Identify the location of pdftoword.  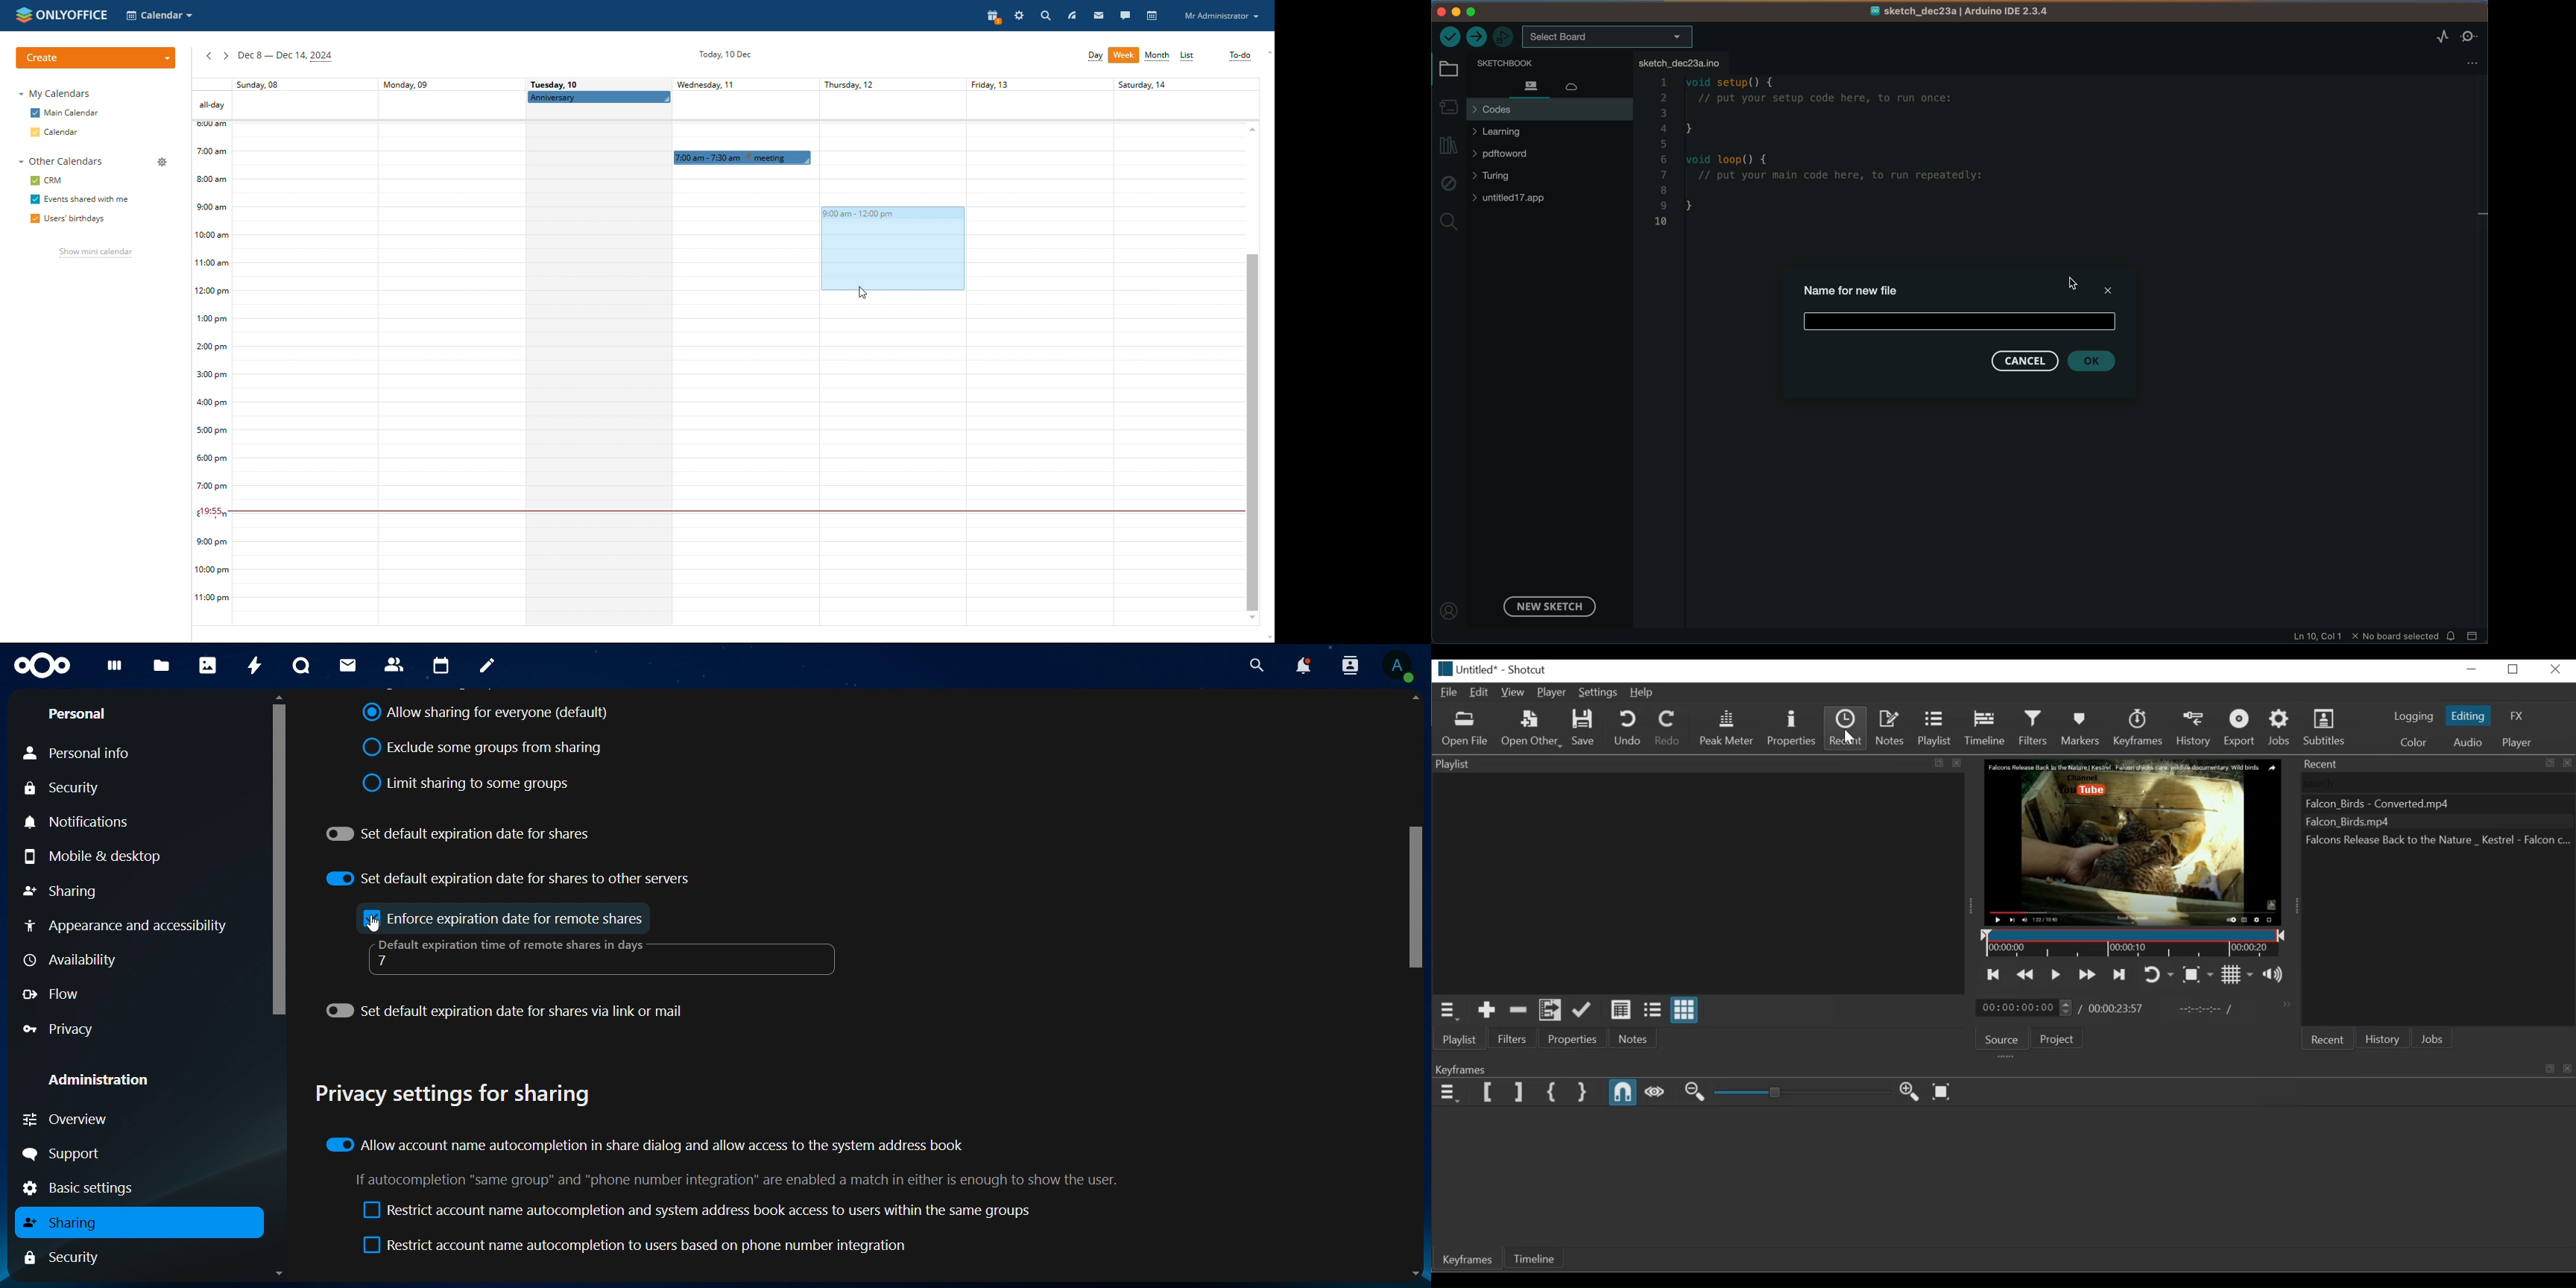
(1514, 156).